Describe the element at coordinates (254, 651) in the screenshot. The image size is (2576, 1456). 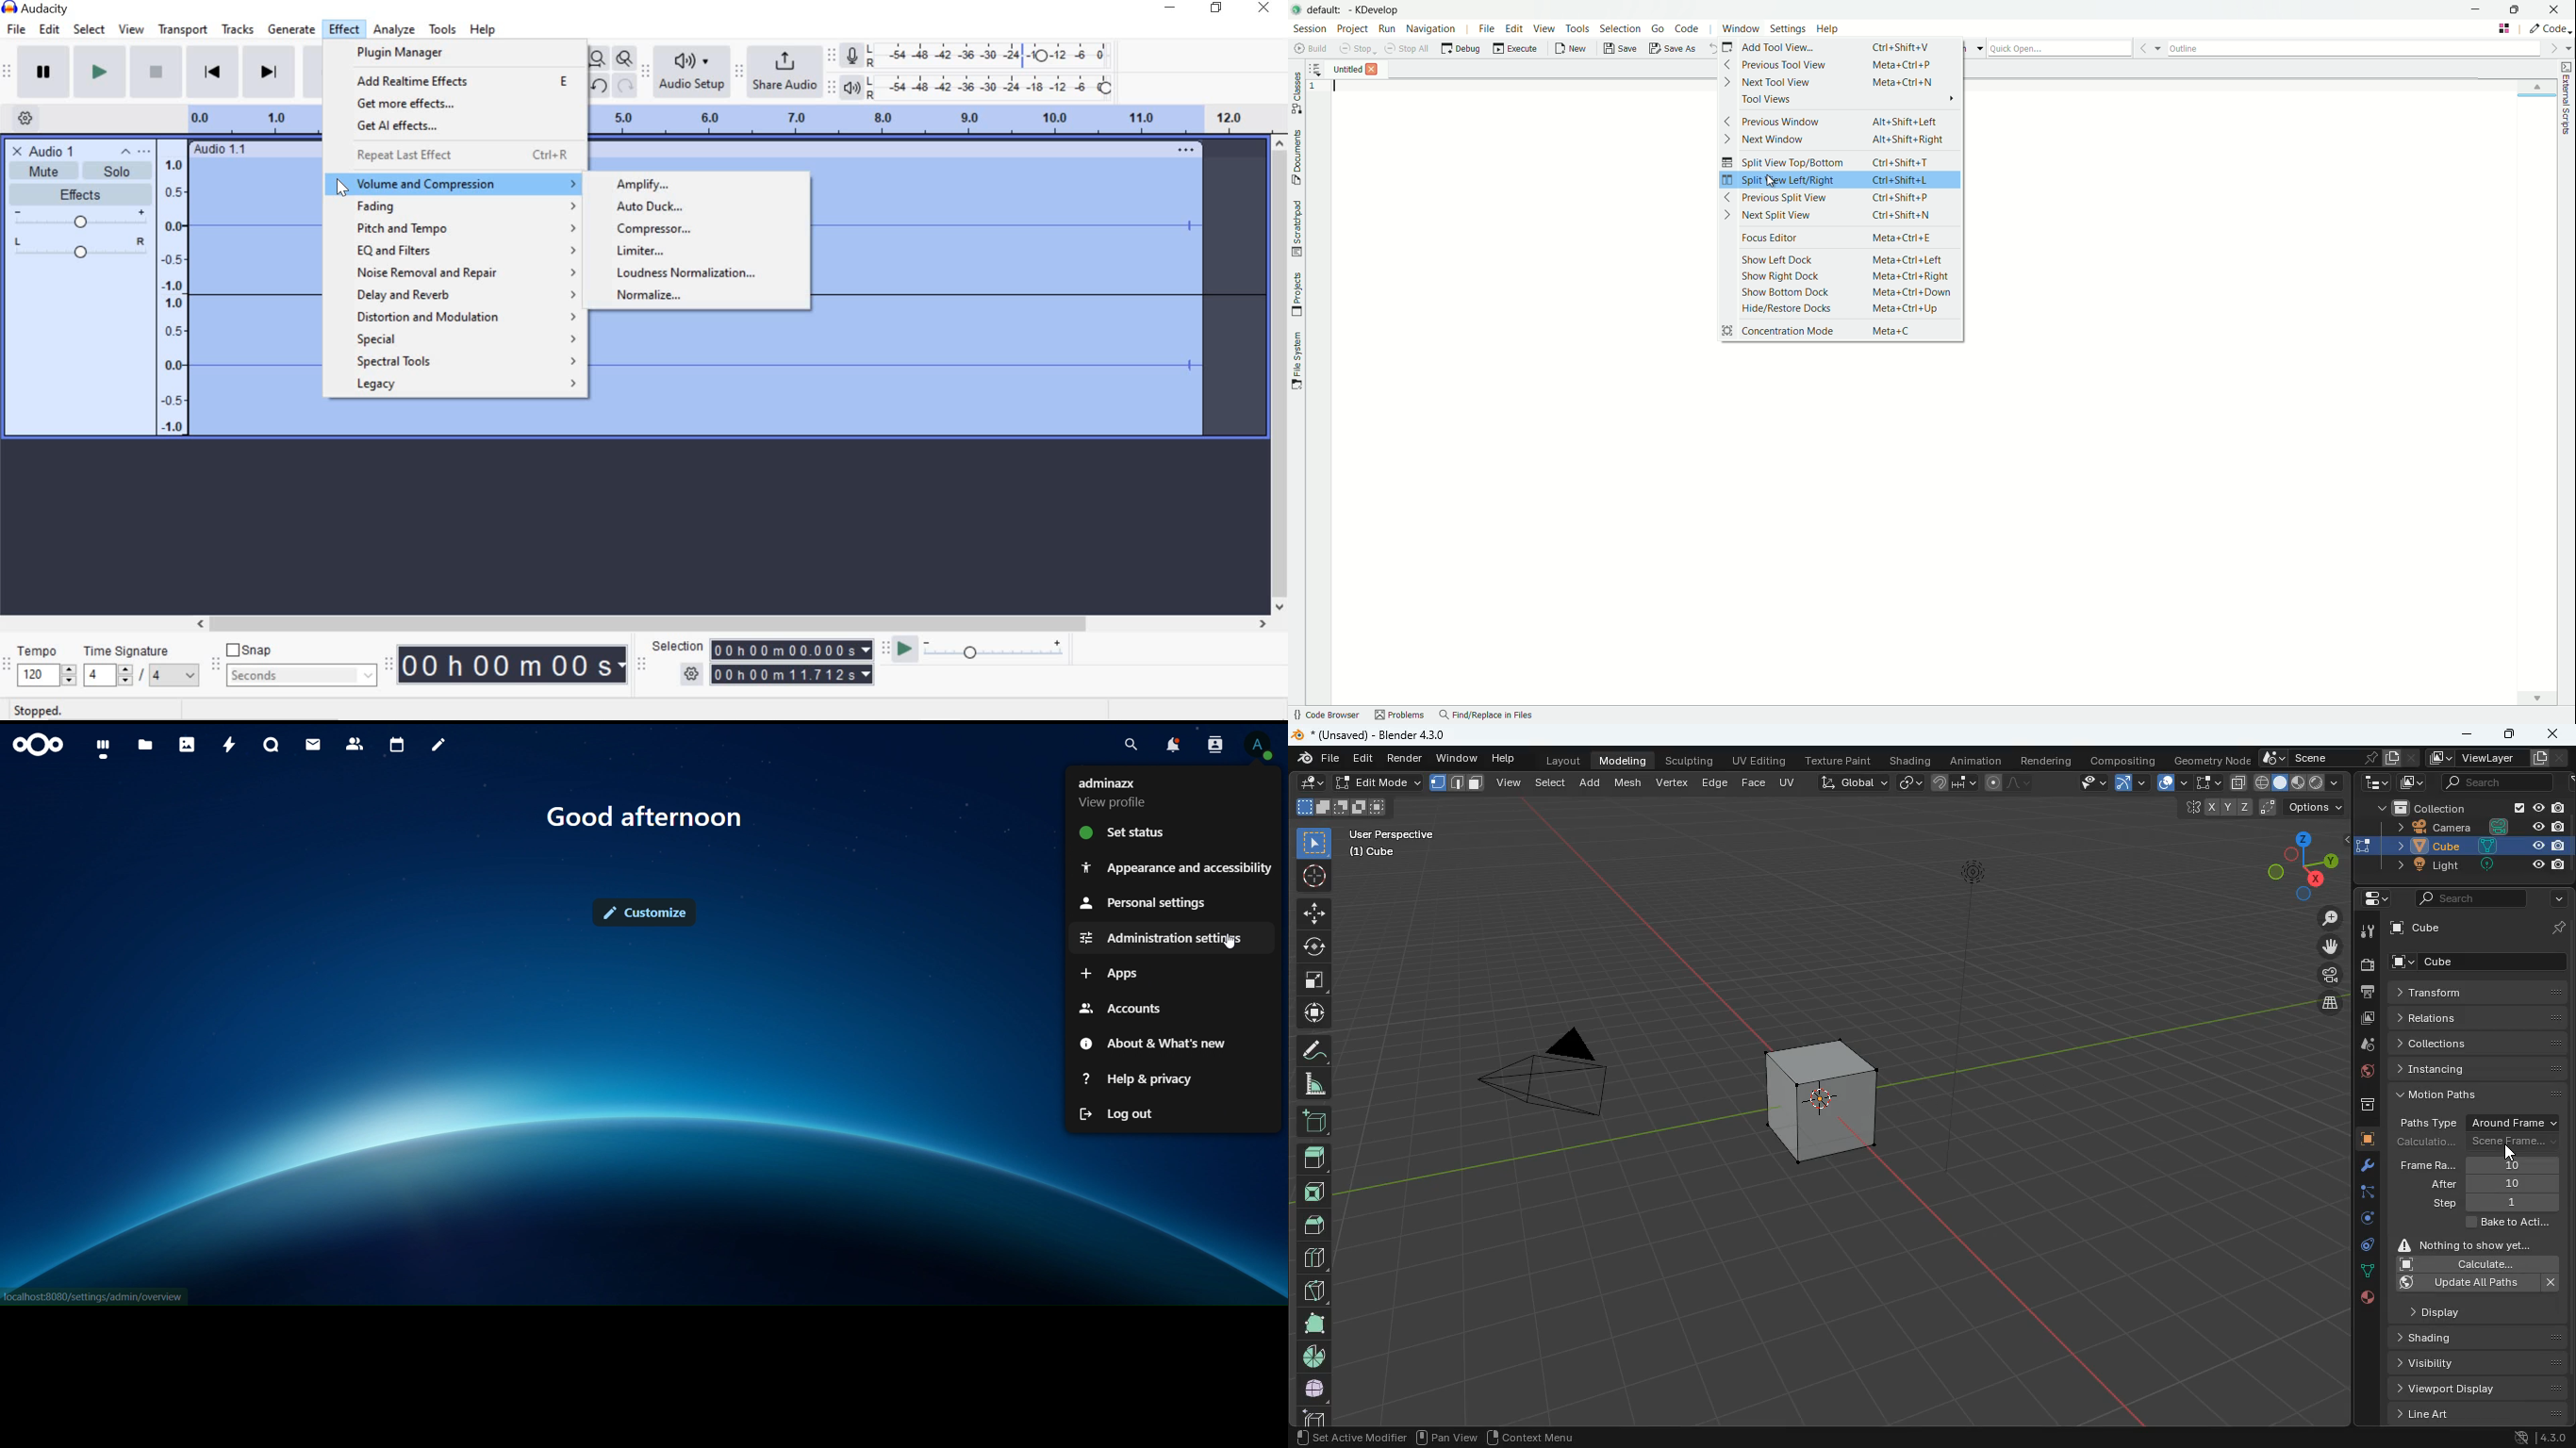
I see `snap` at that location.